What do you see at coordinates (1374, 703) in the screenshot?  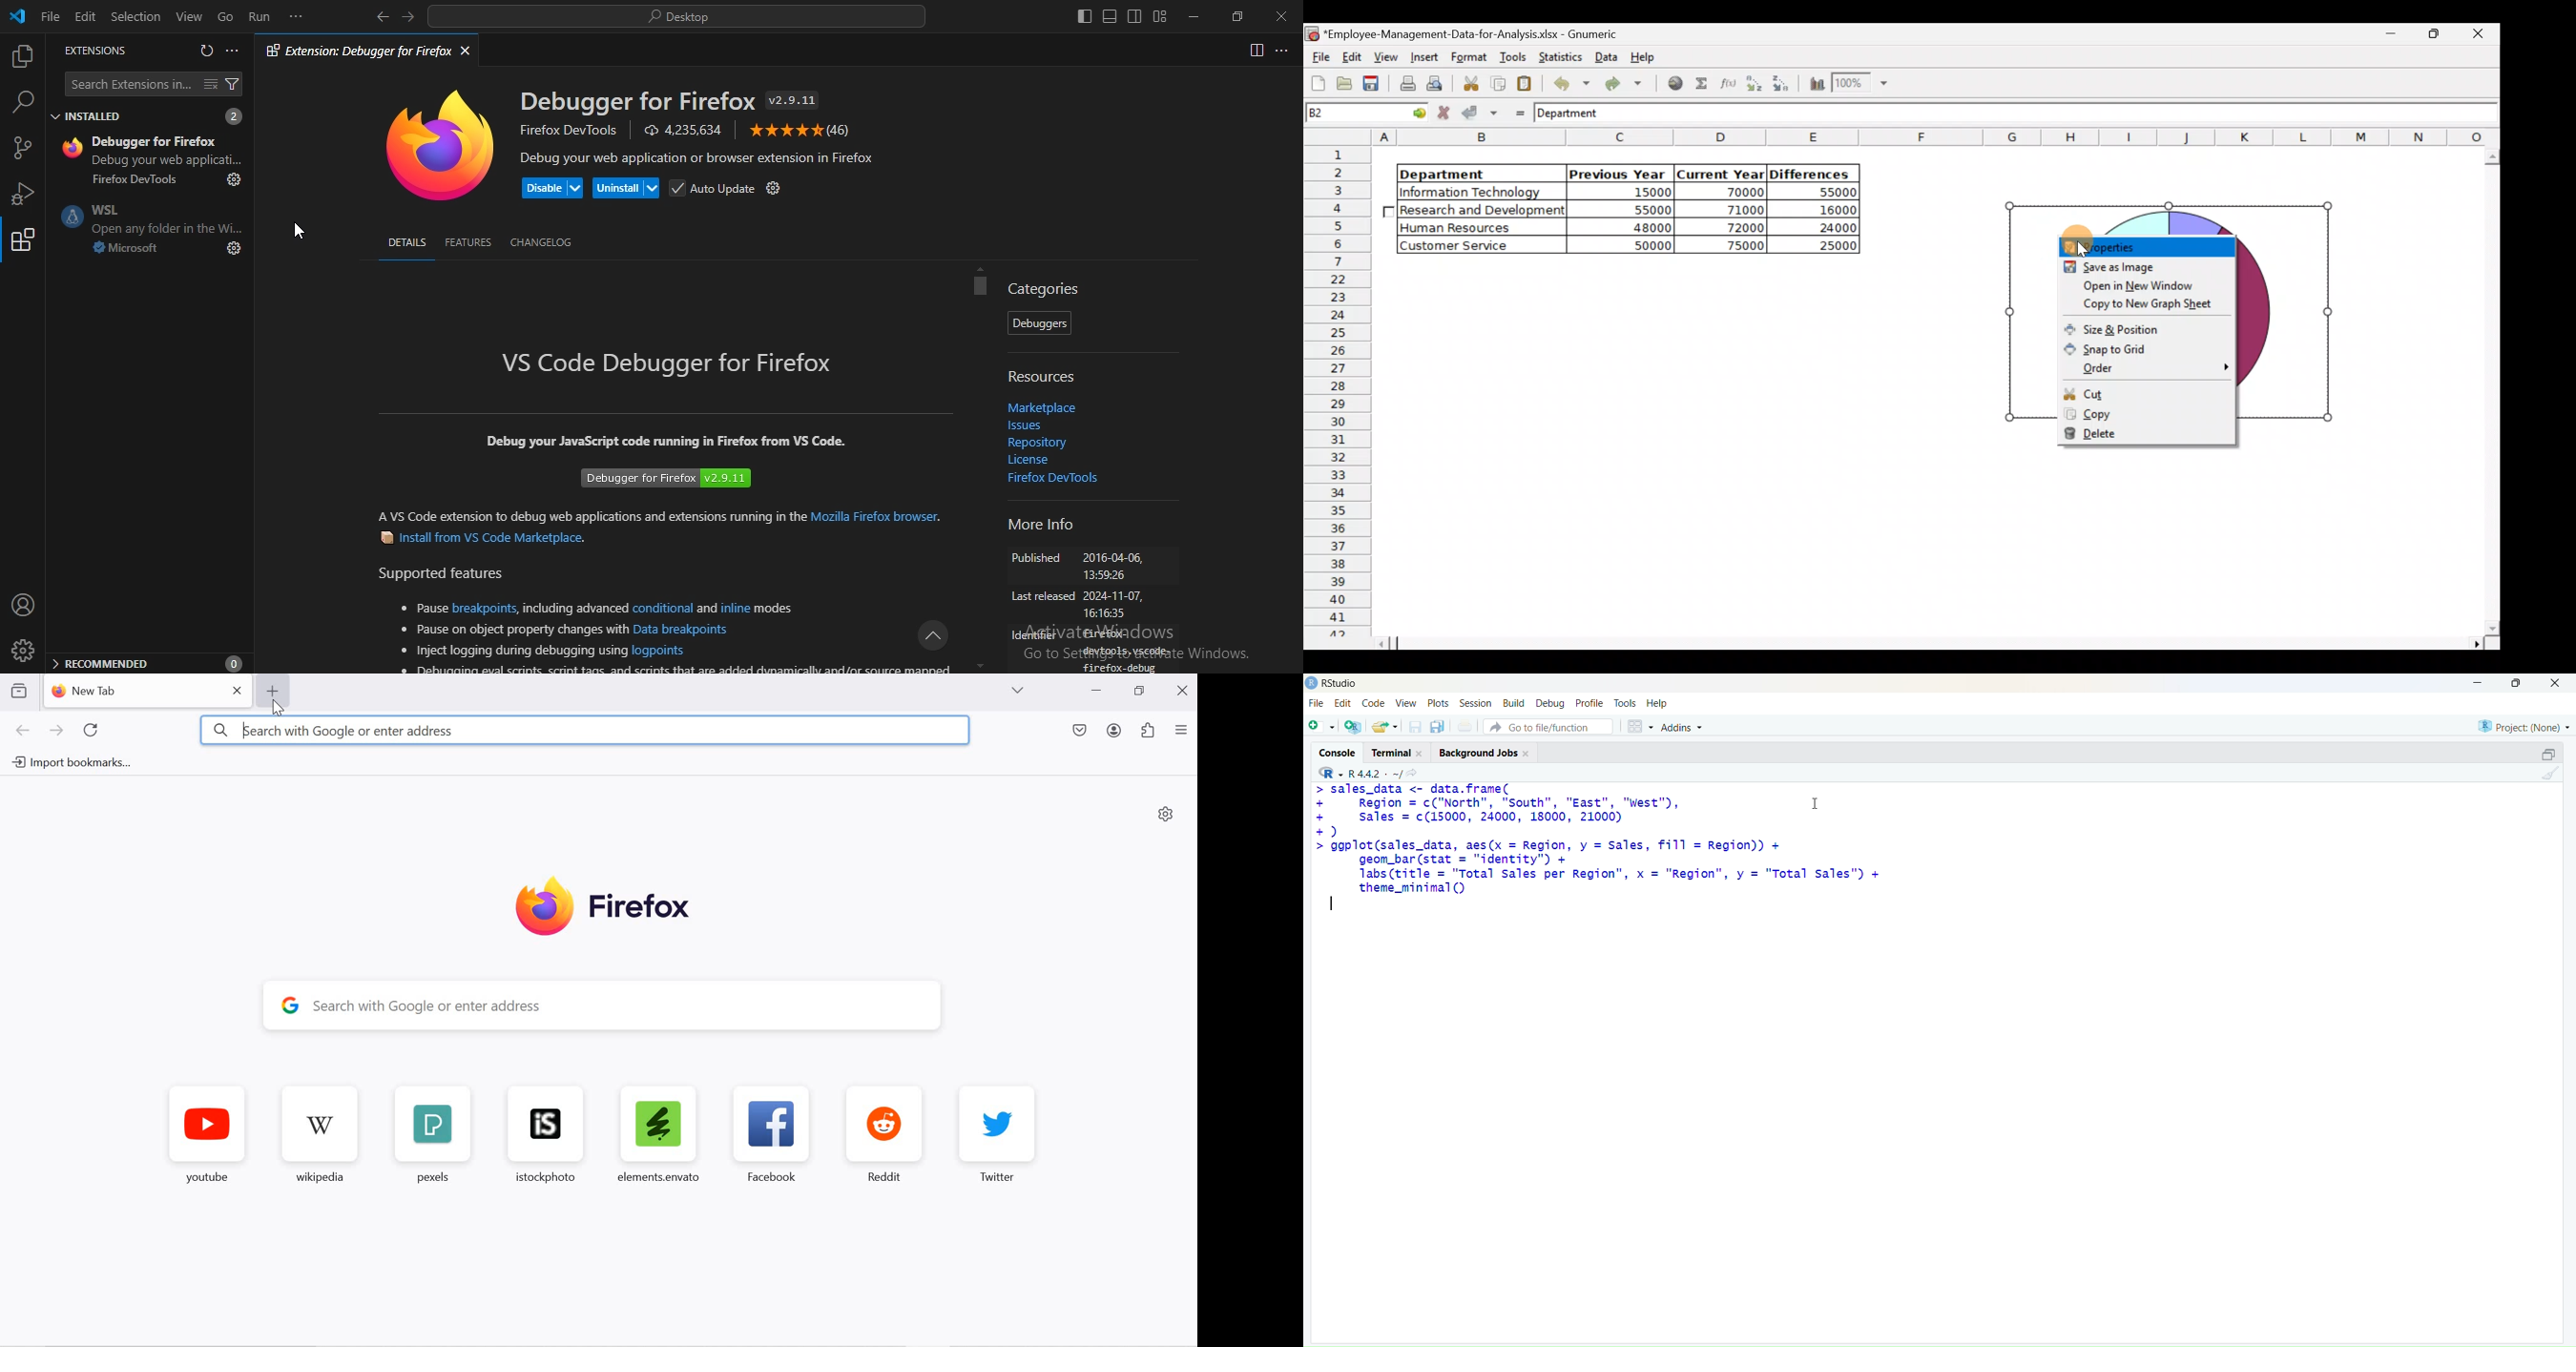 I see `Code` at bounding box center [1374, 703].